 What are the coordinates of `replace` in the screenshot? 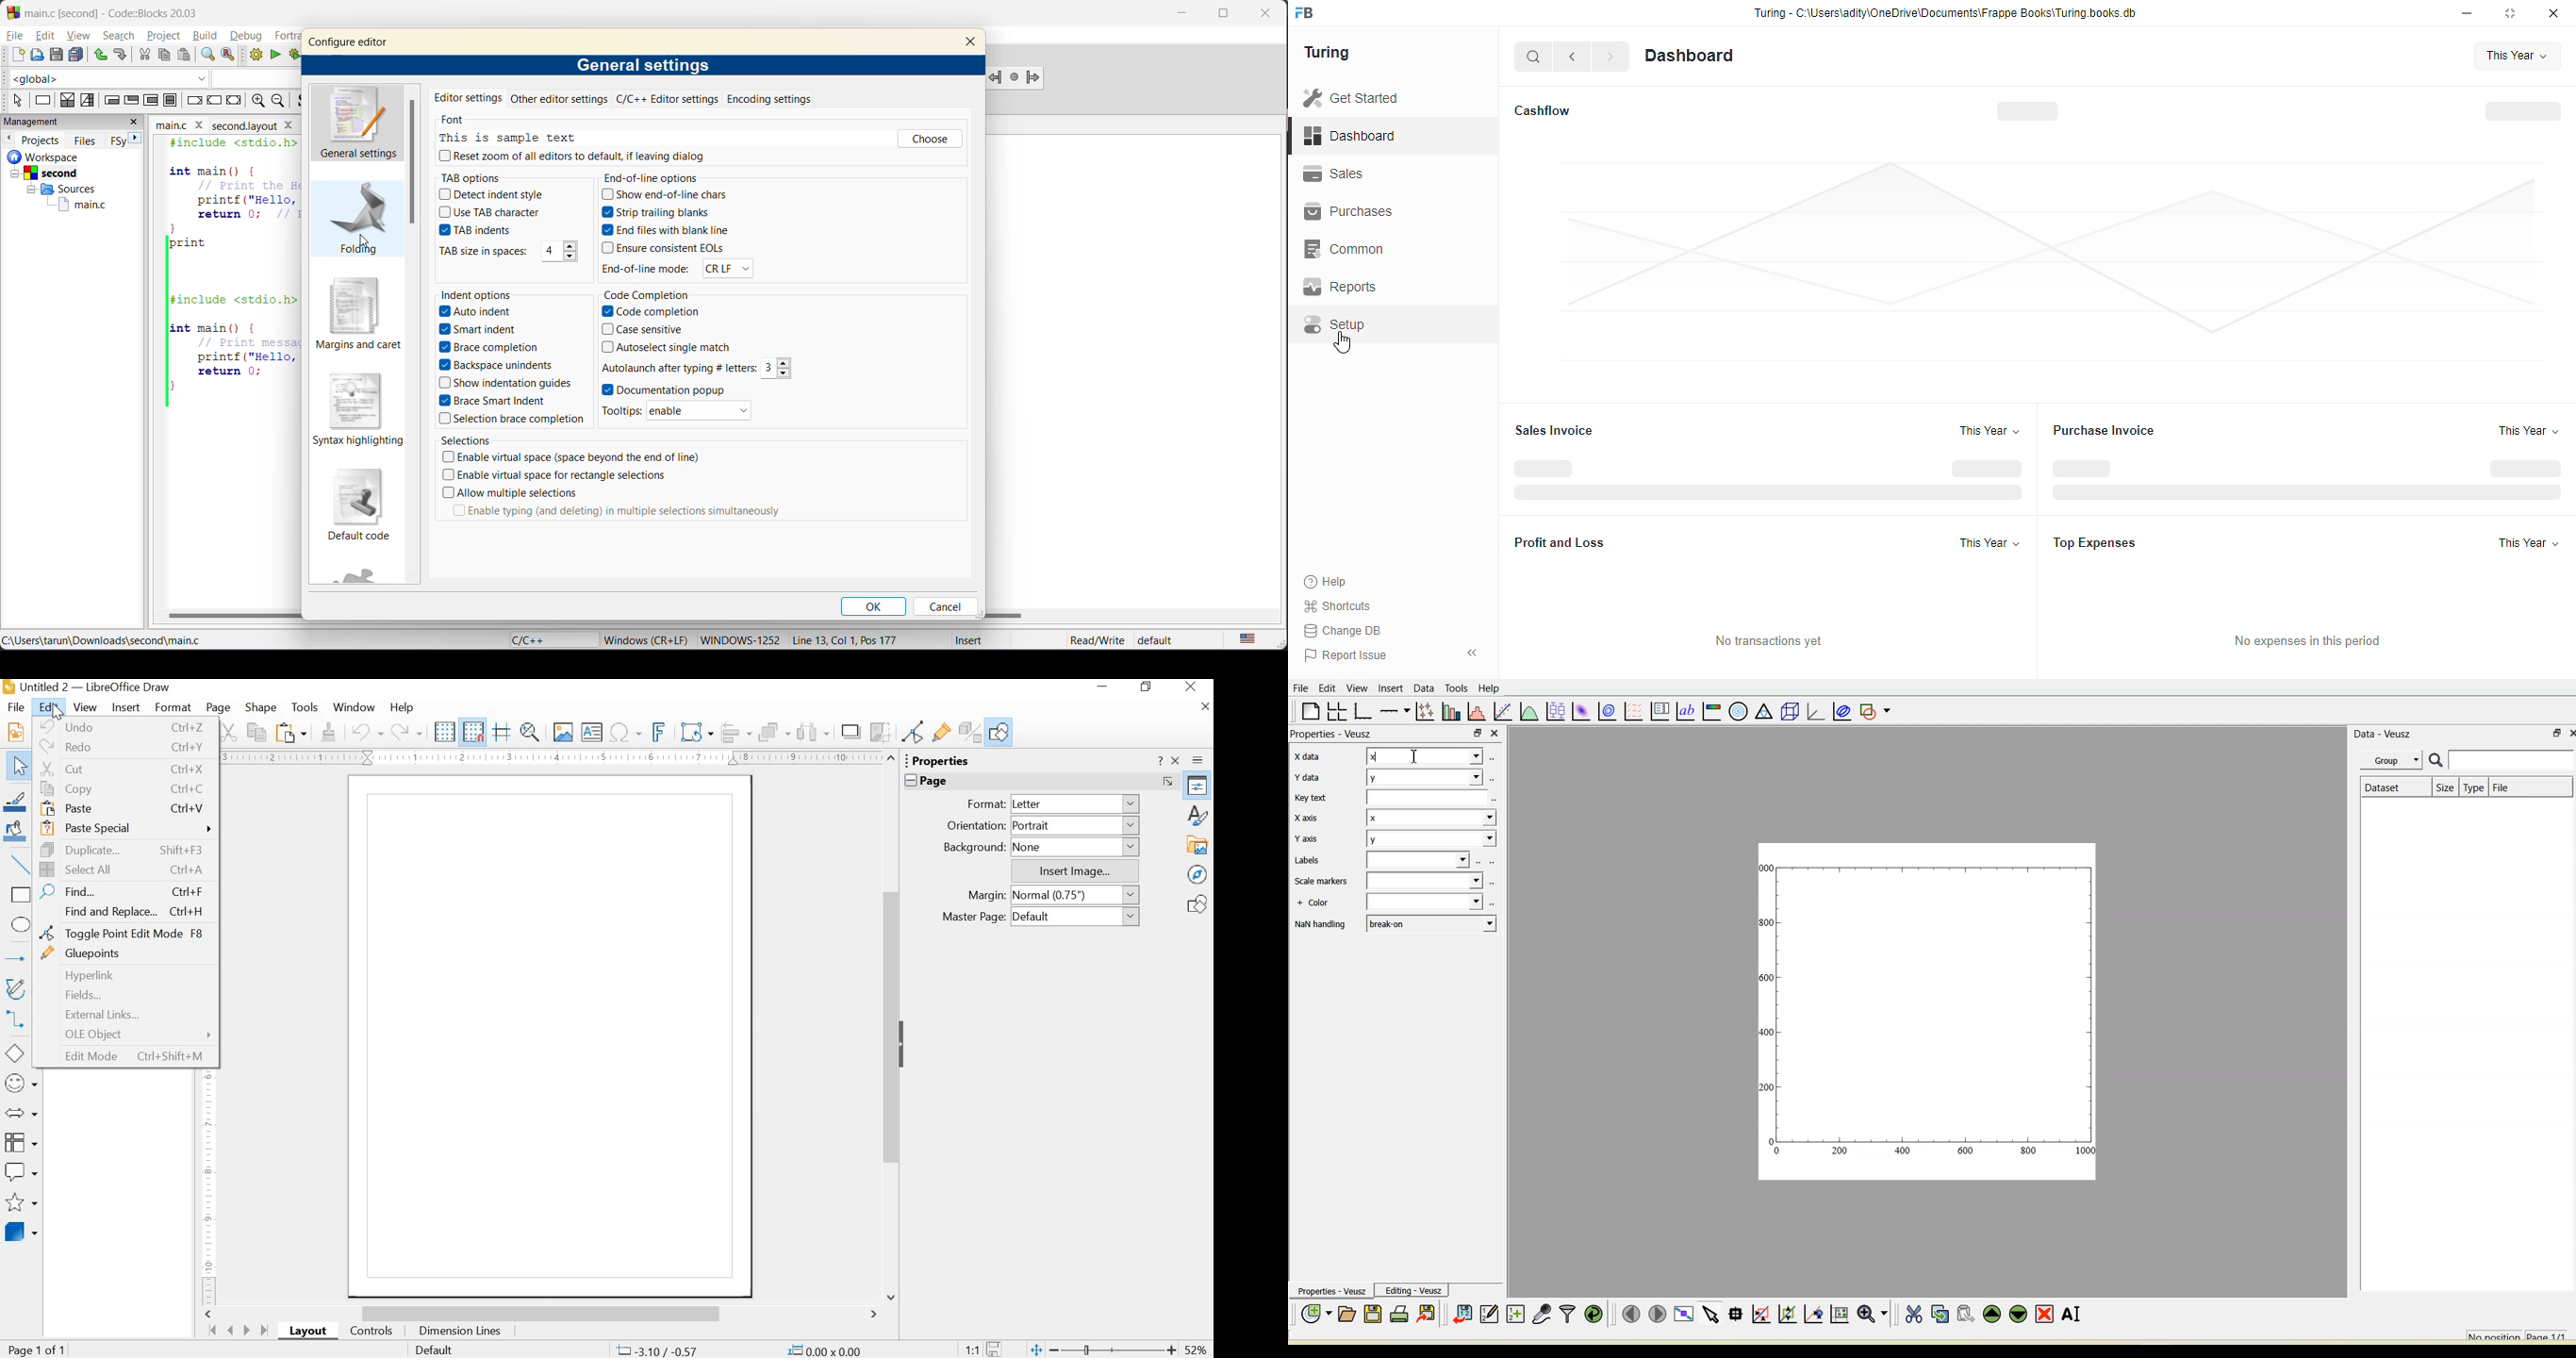 It's located at (233, 56).